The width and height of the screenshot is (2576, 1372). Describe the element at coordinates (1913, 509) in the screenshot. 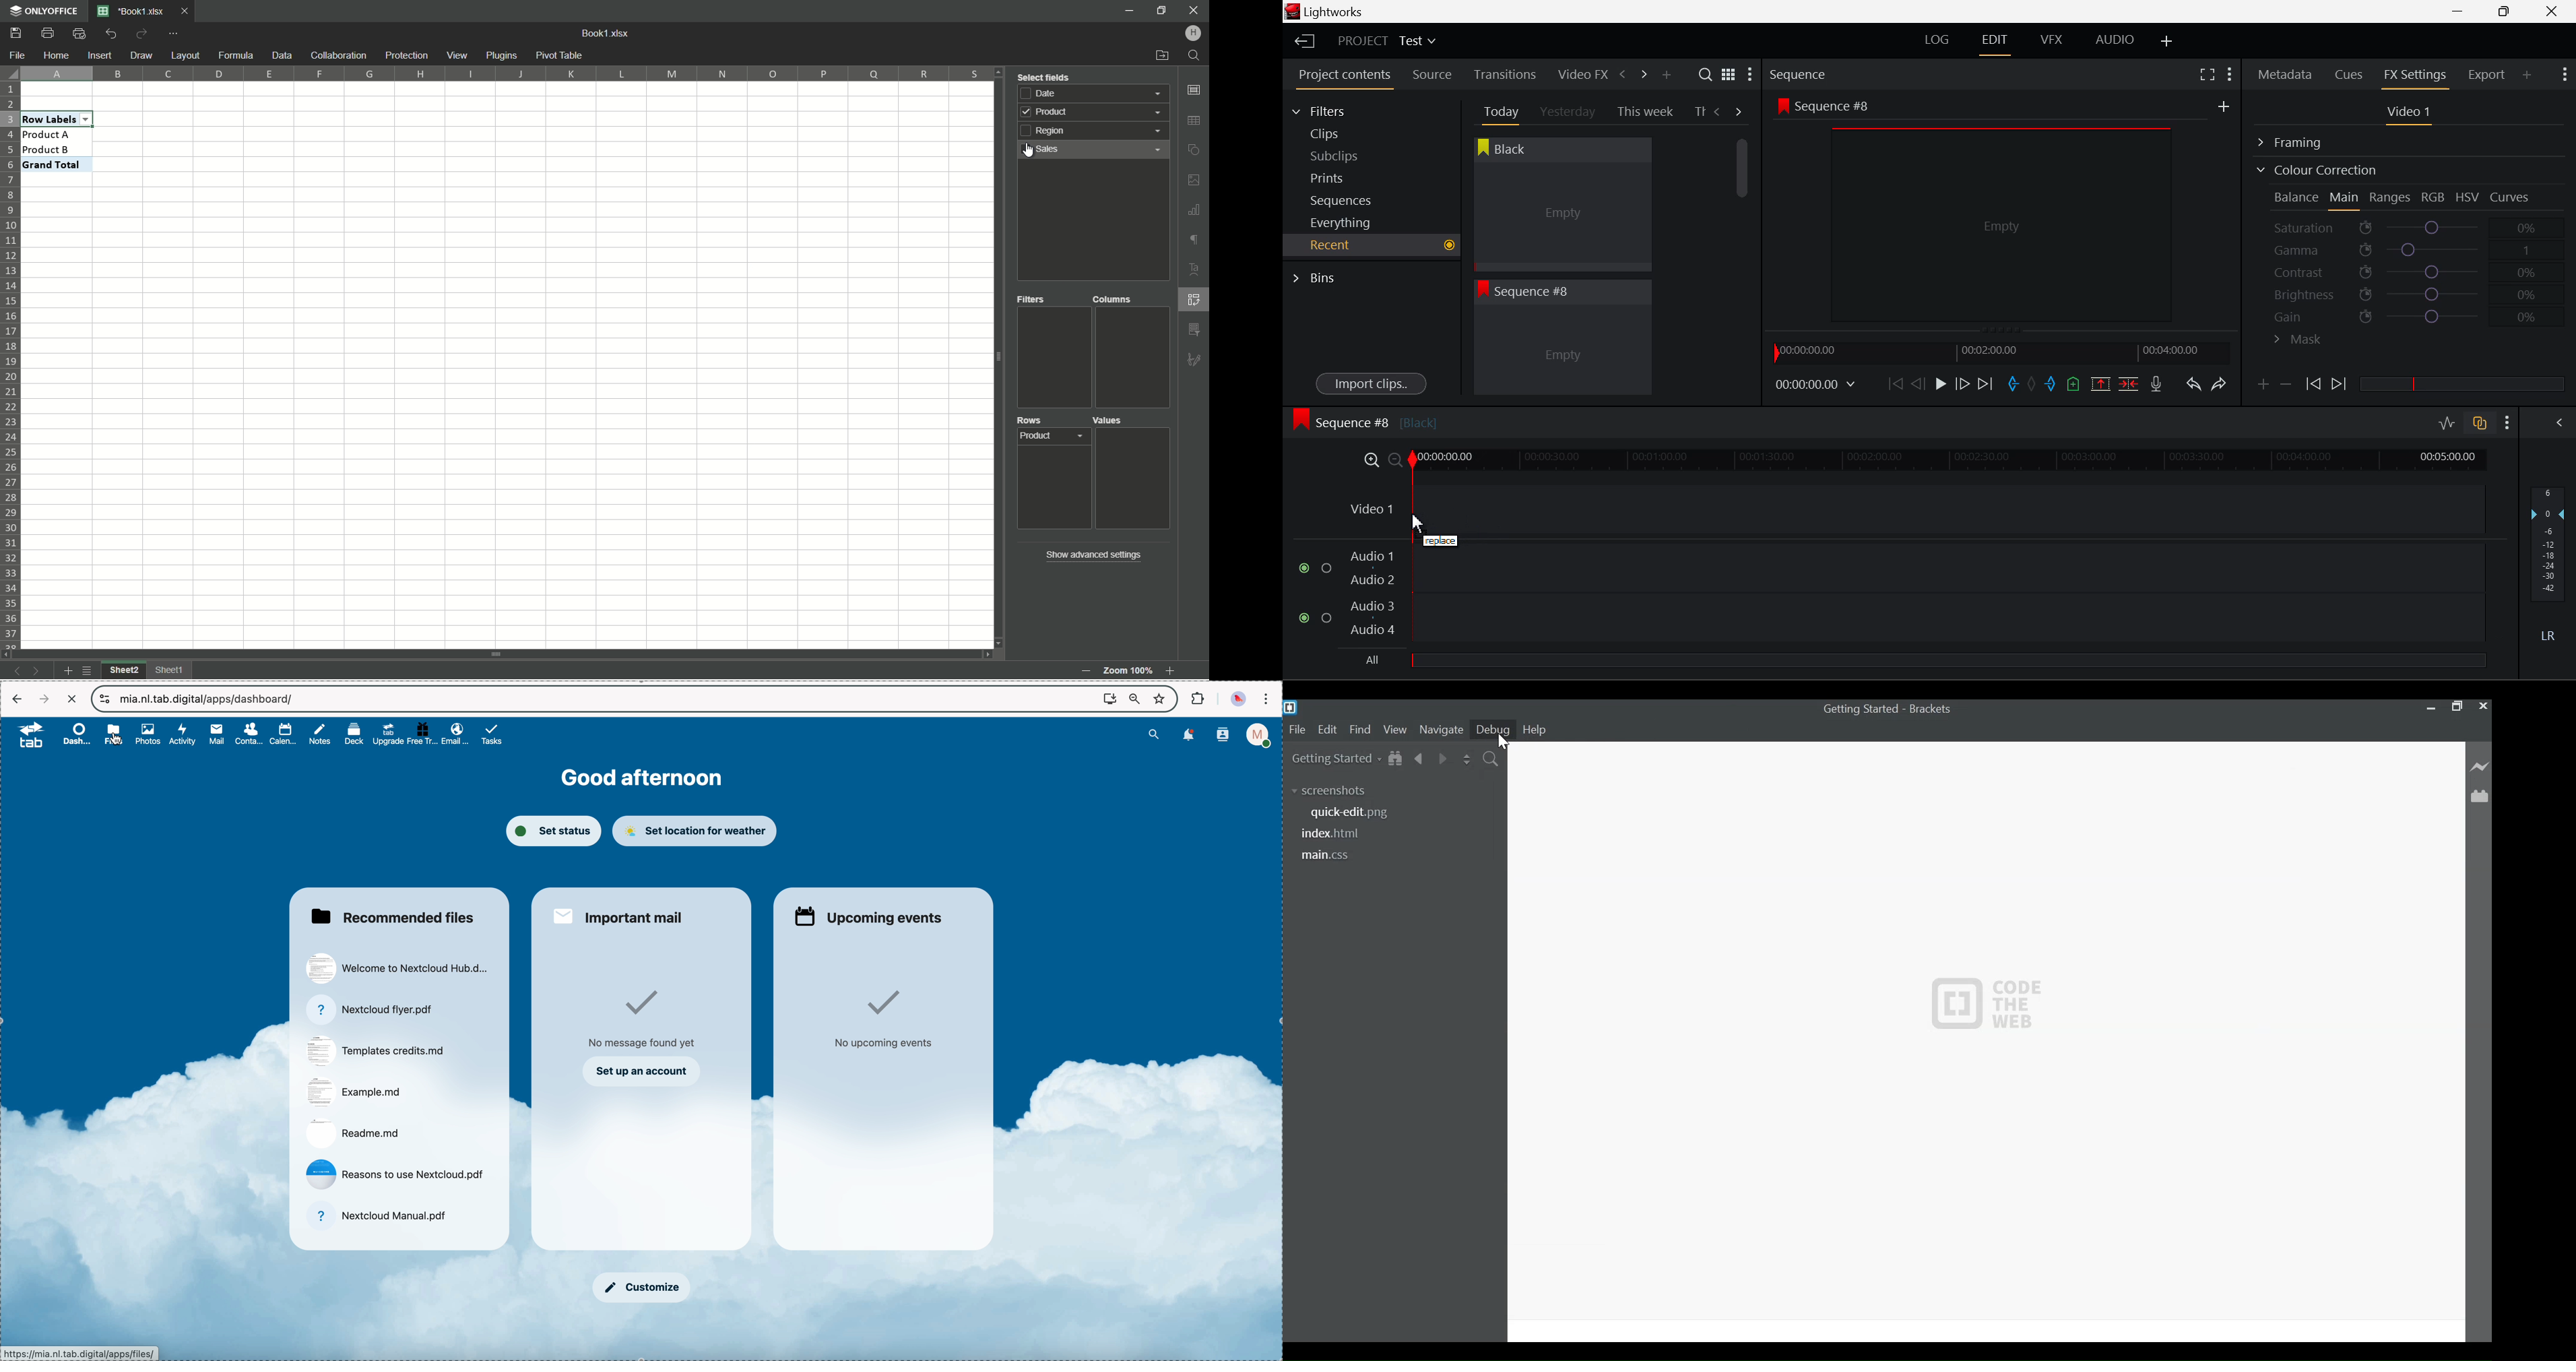

I see `Video Input Field` at that location.